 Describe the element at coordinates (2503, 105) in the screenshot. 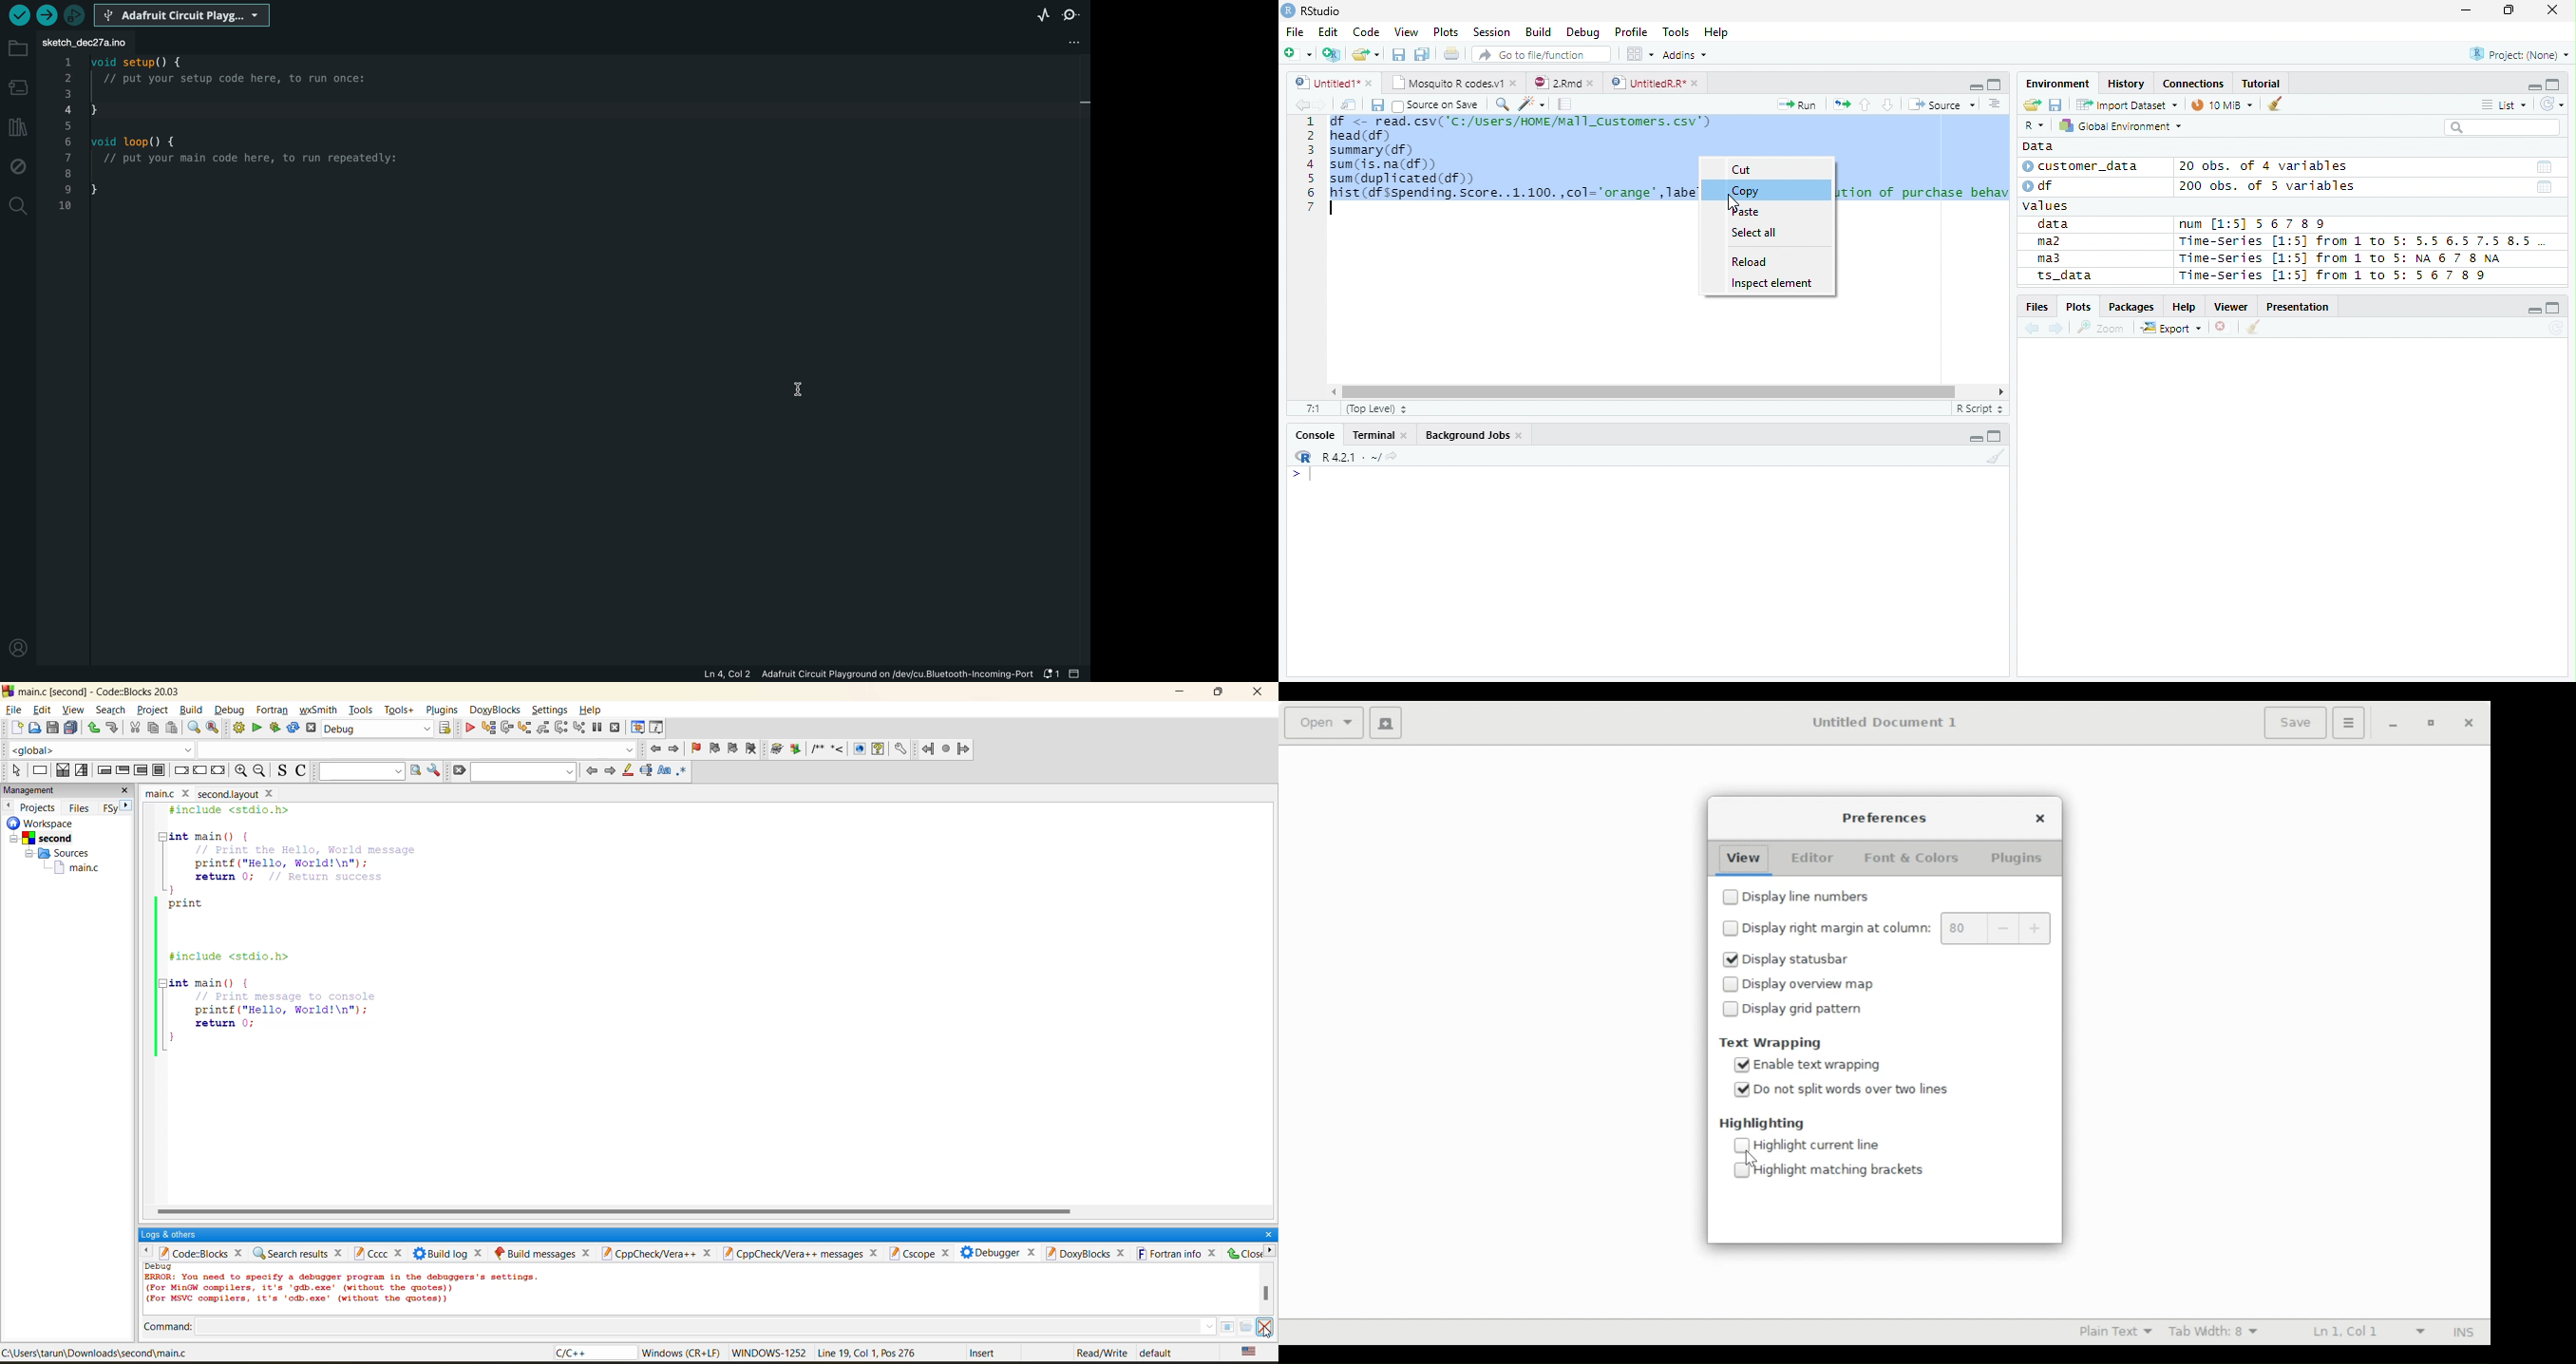

I see `List` at that location.